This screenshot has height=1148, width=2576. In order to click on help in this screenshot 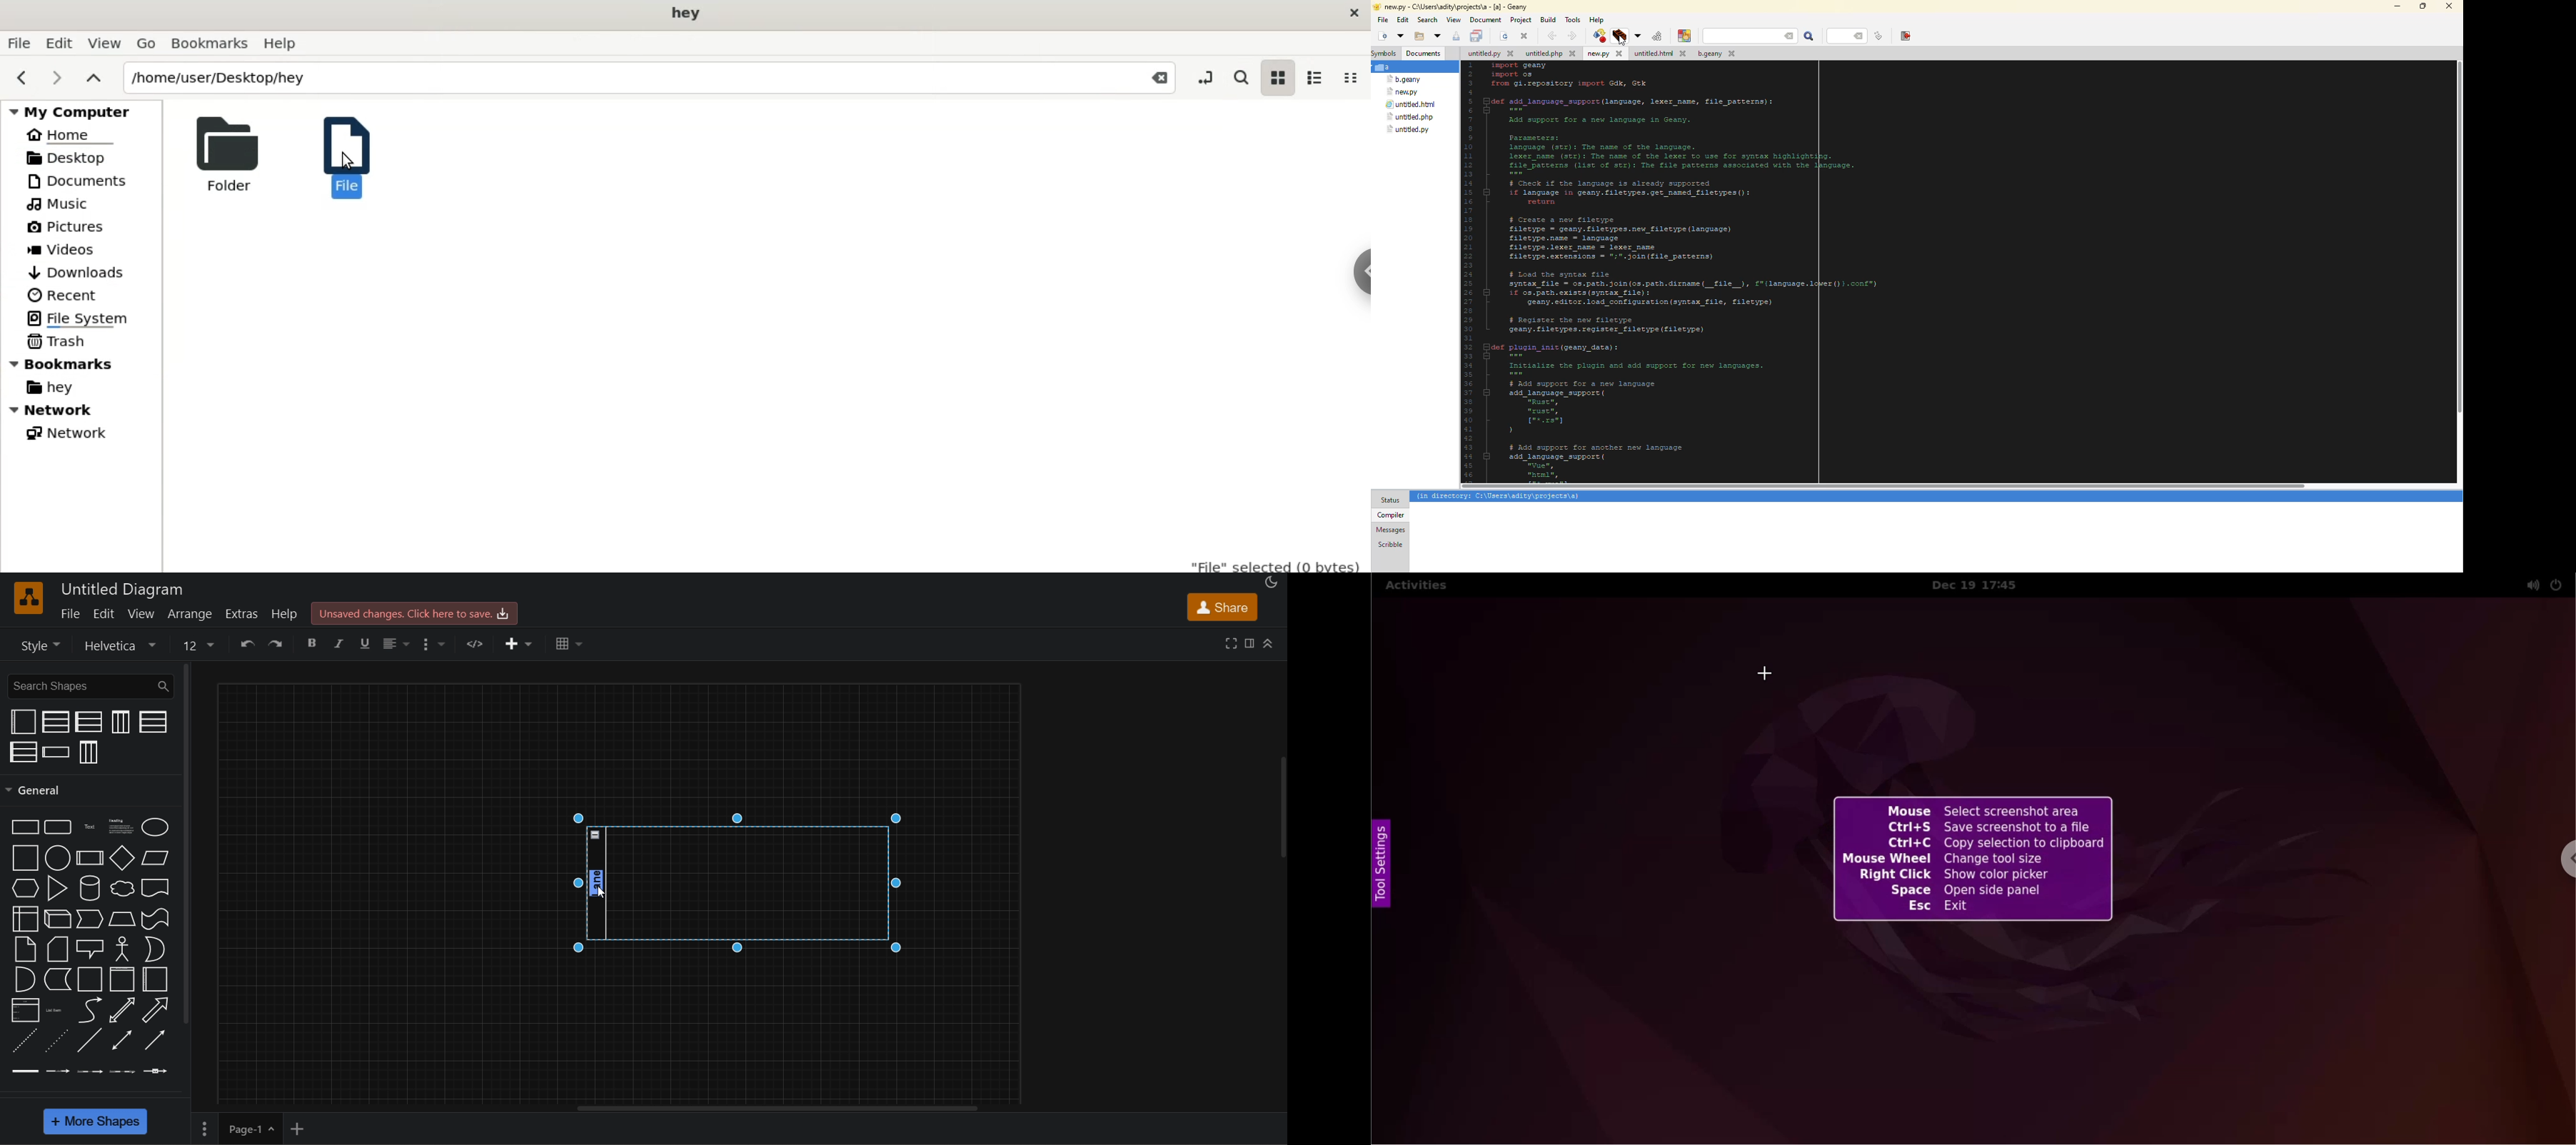, I will do `click(288, 615)`.